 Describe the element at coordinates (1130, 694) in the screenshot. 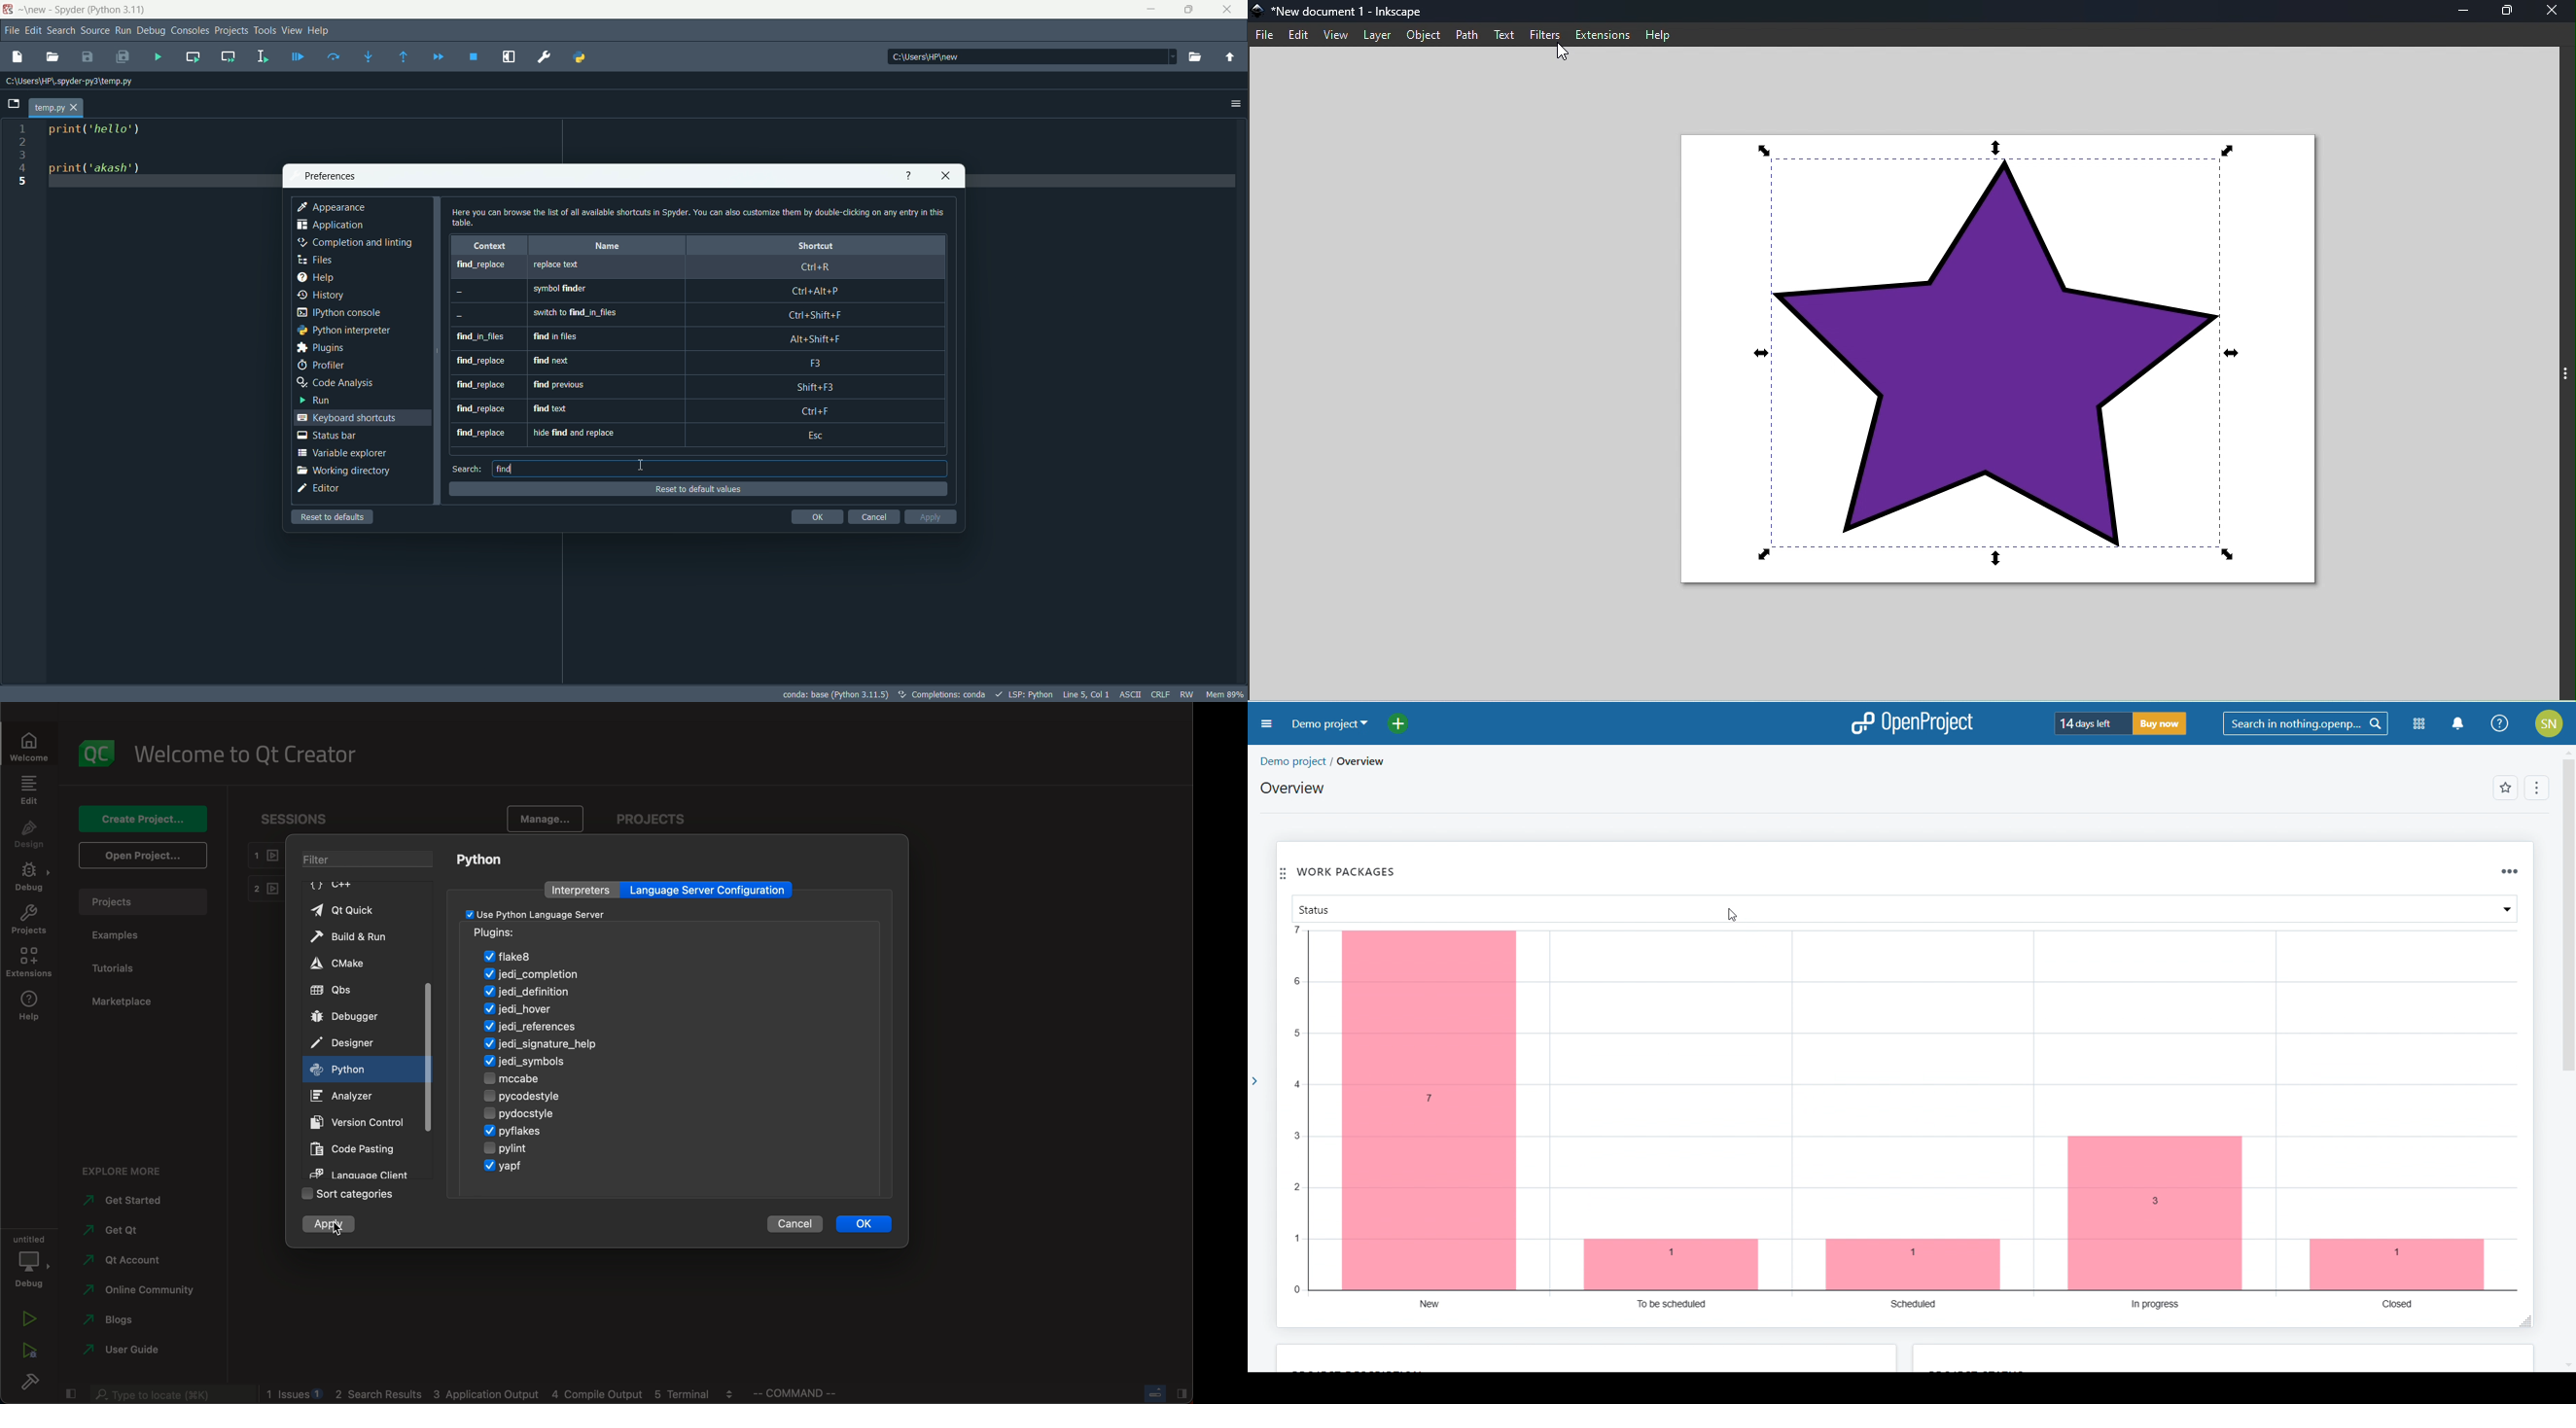

I see `ASII` at that location.